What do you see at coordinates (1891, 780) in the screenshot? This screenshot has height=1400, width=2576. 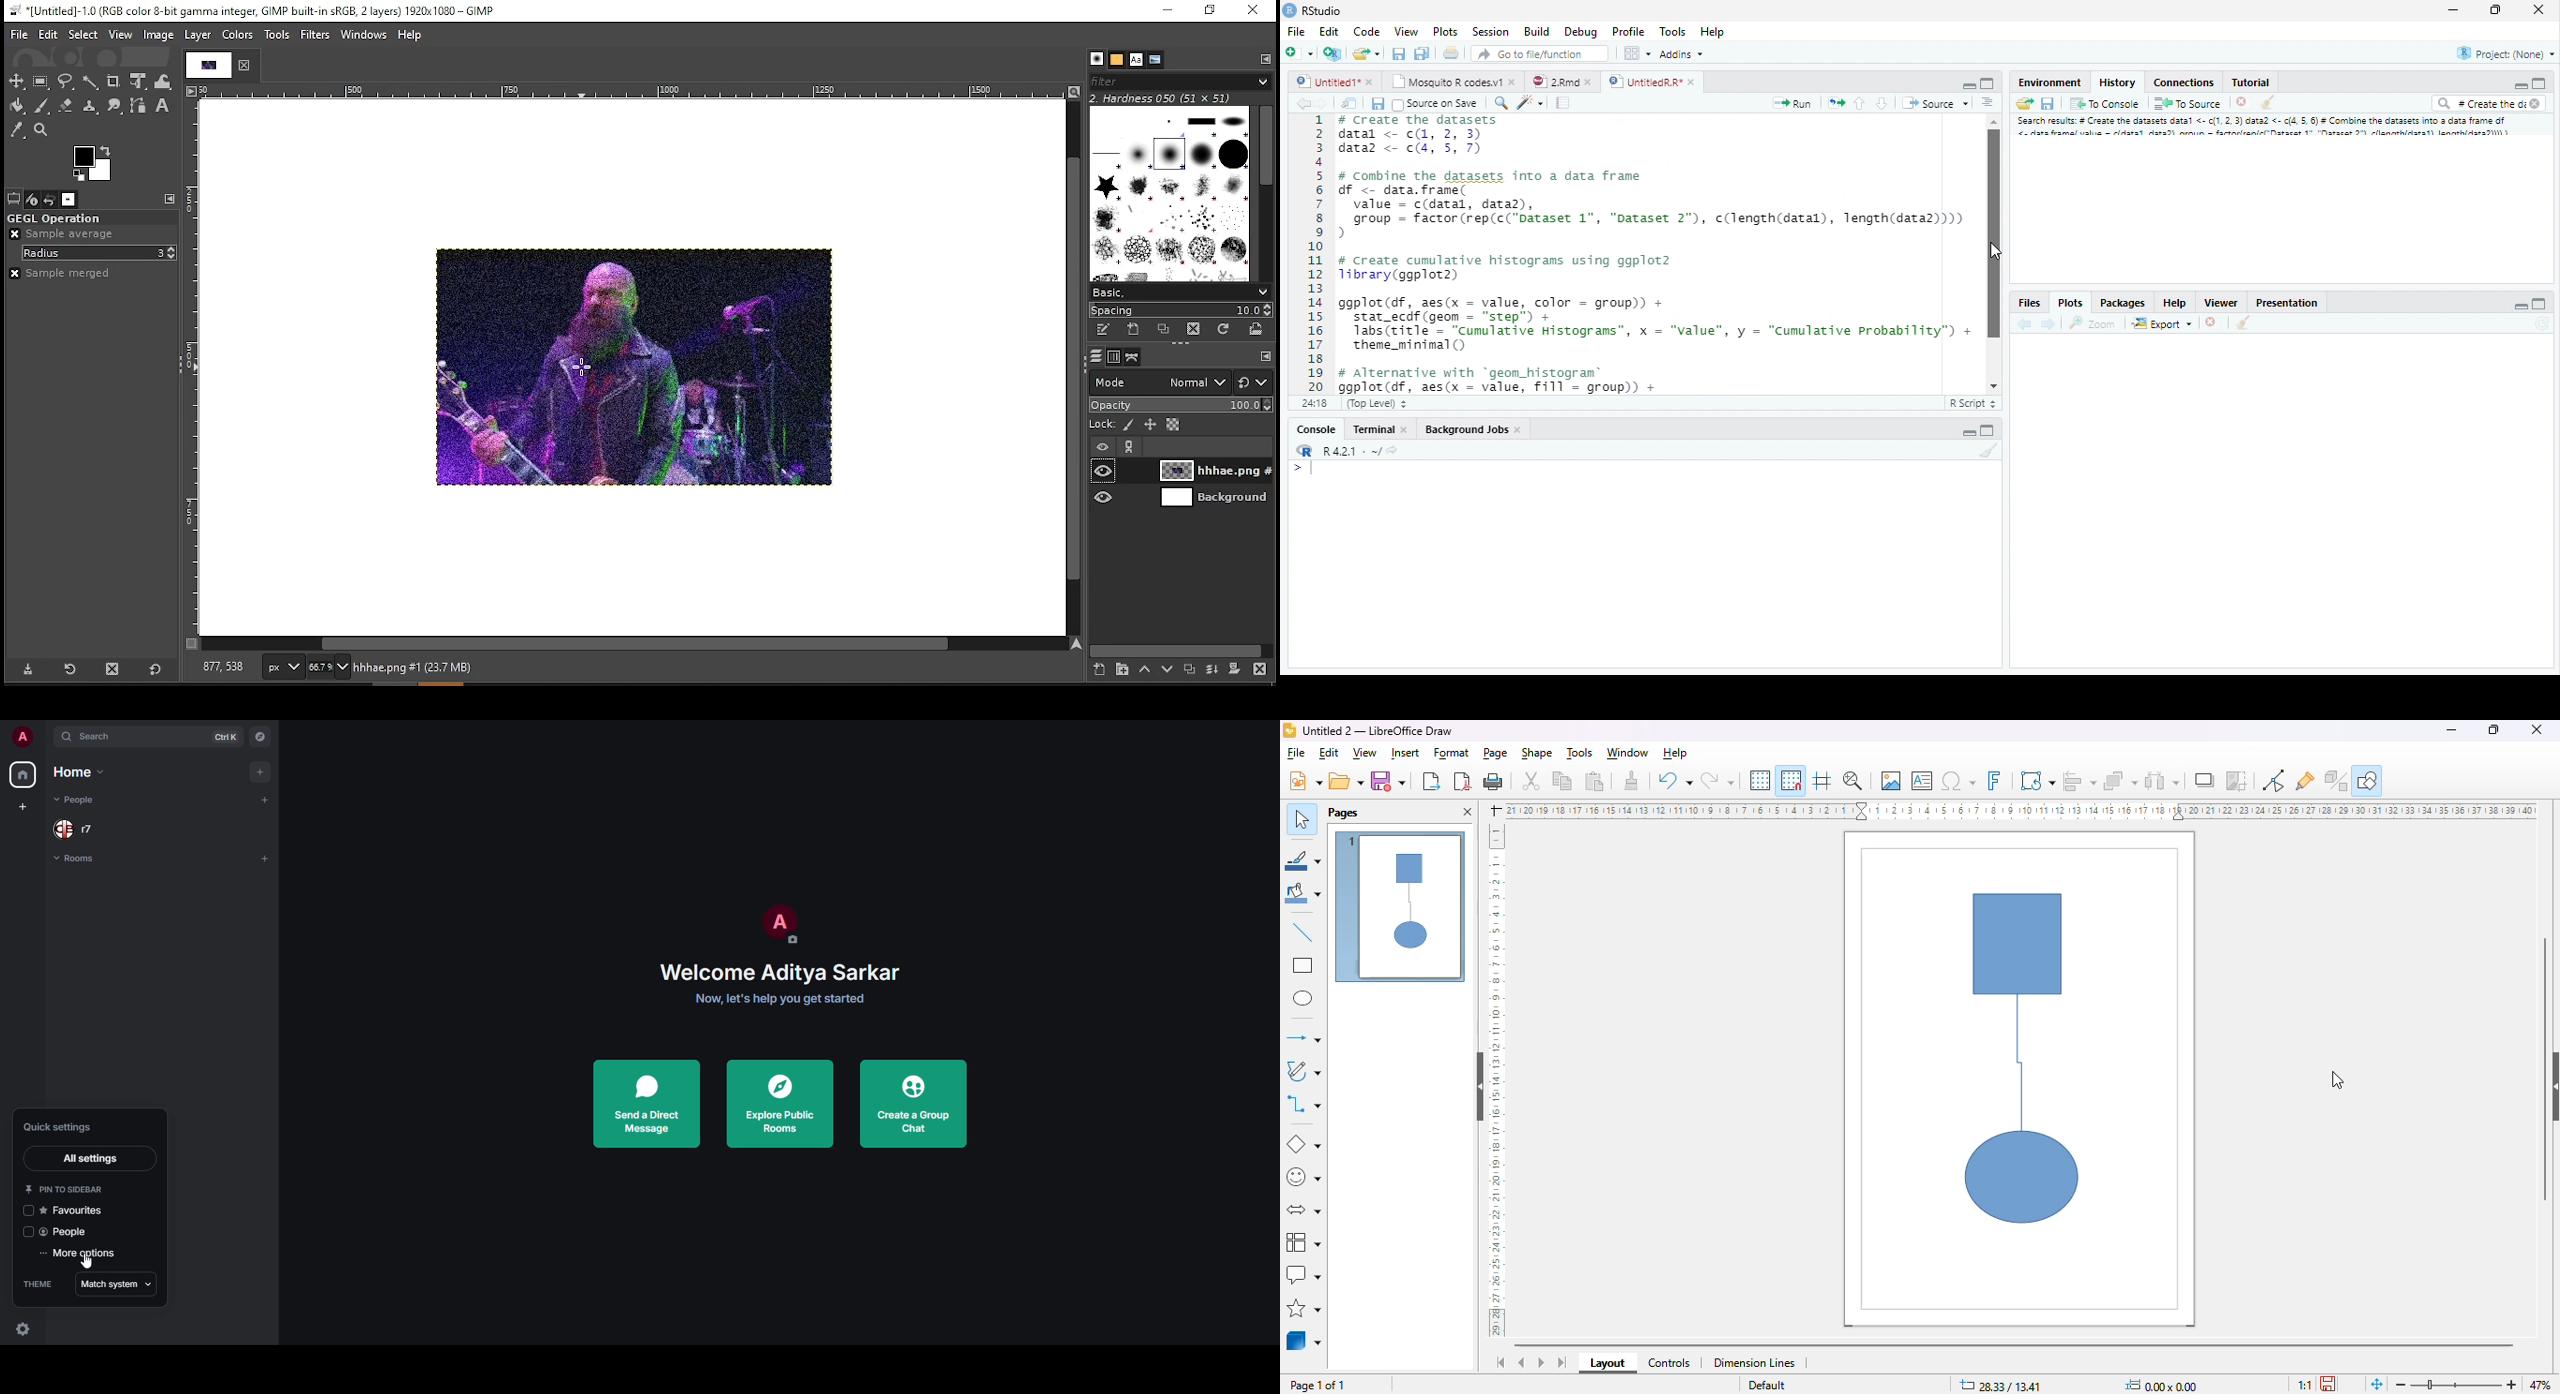 I see `insert image` at bounding box center [1891, 780].